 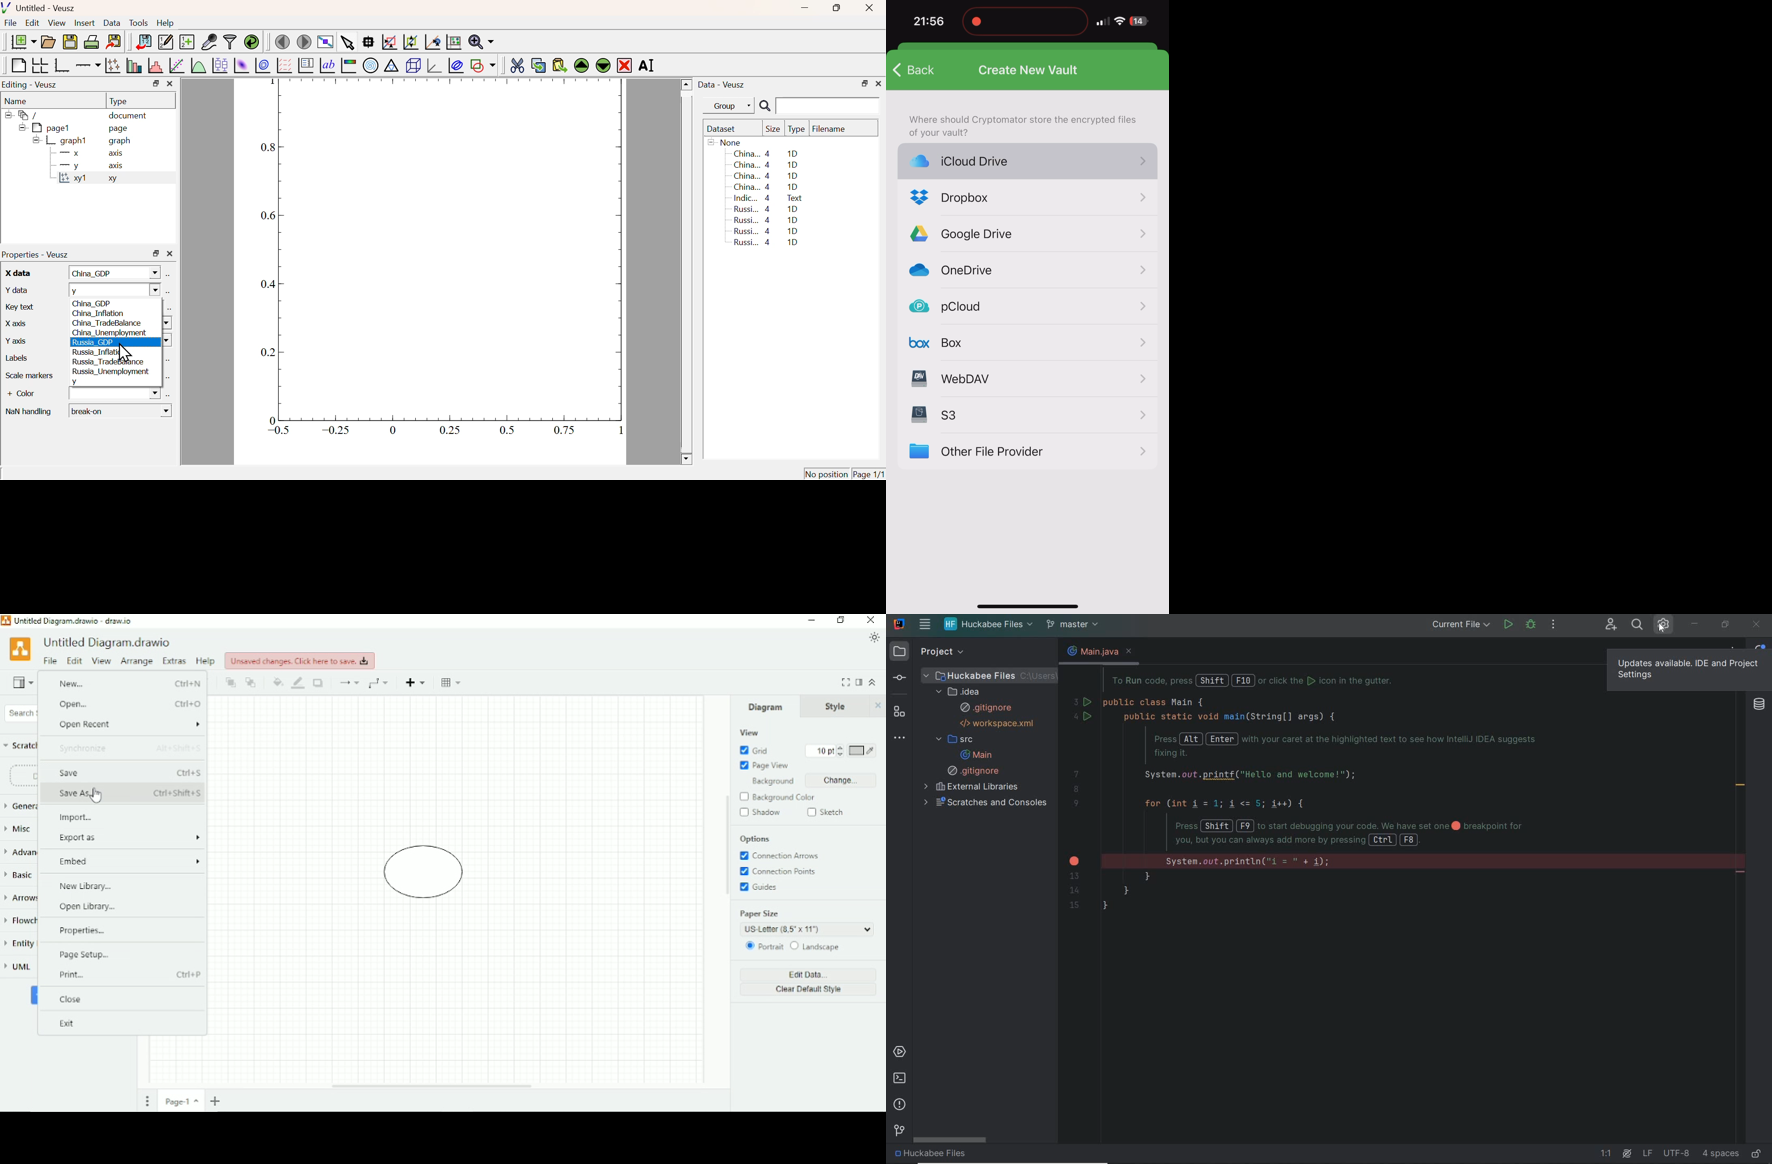 What do you see at coordinates (167, 361) in the screenshot?
I see `Select using dataset Browser` at bounding box center [167, 361].